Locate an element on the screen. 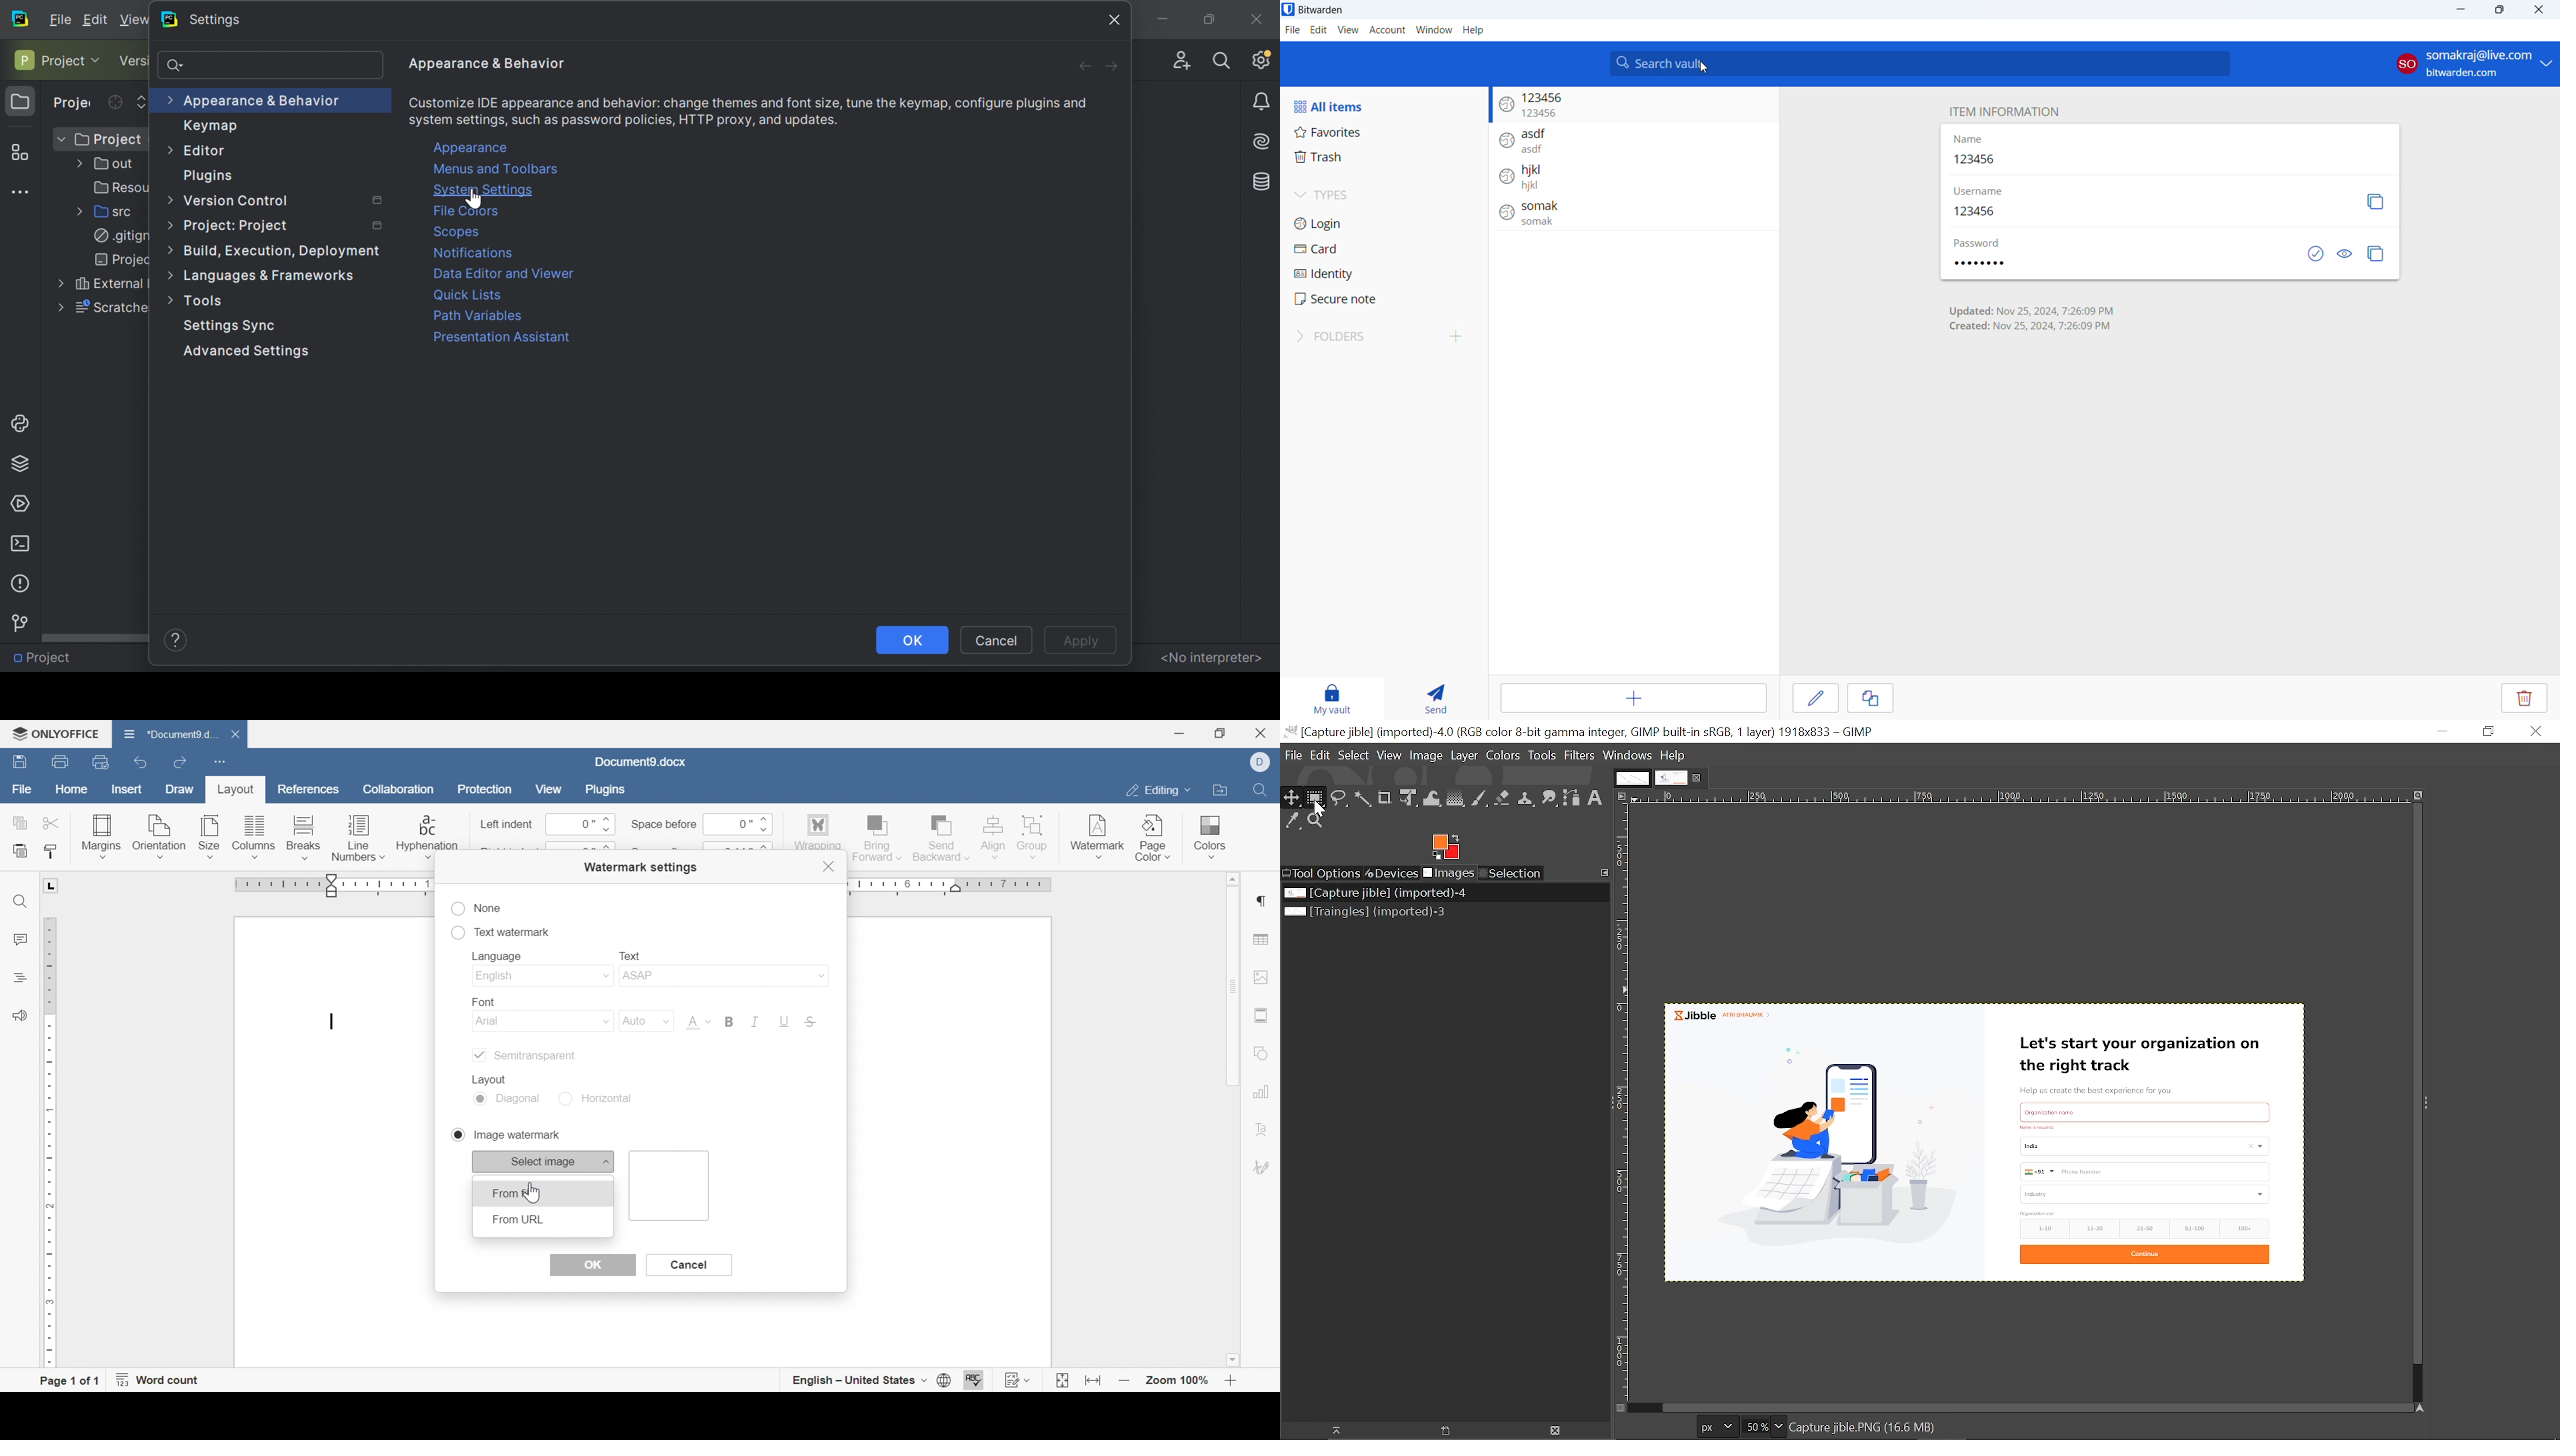 Image resolution: width=2576 pixels, height=1456 pixels. spell checking is located at coordinates (975, 1381).